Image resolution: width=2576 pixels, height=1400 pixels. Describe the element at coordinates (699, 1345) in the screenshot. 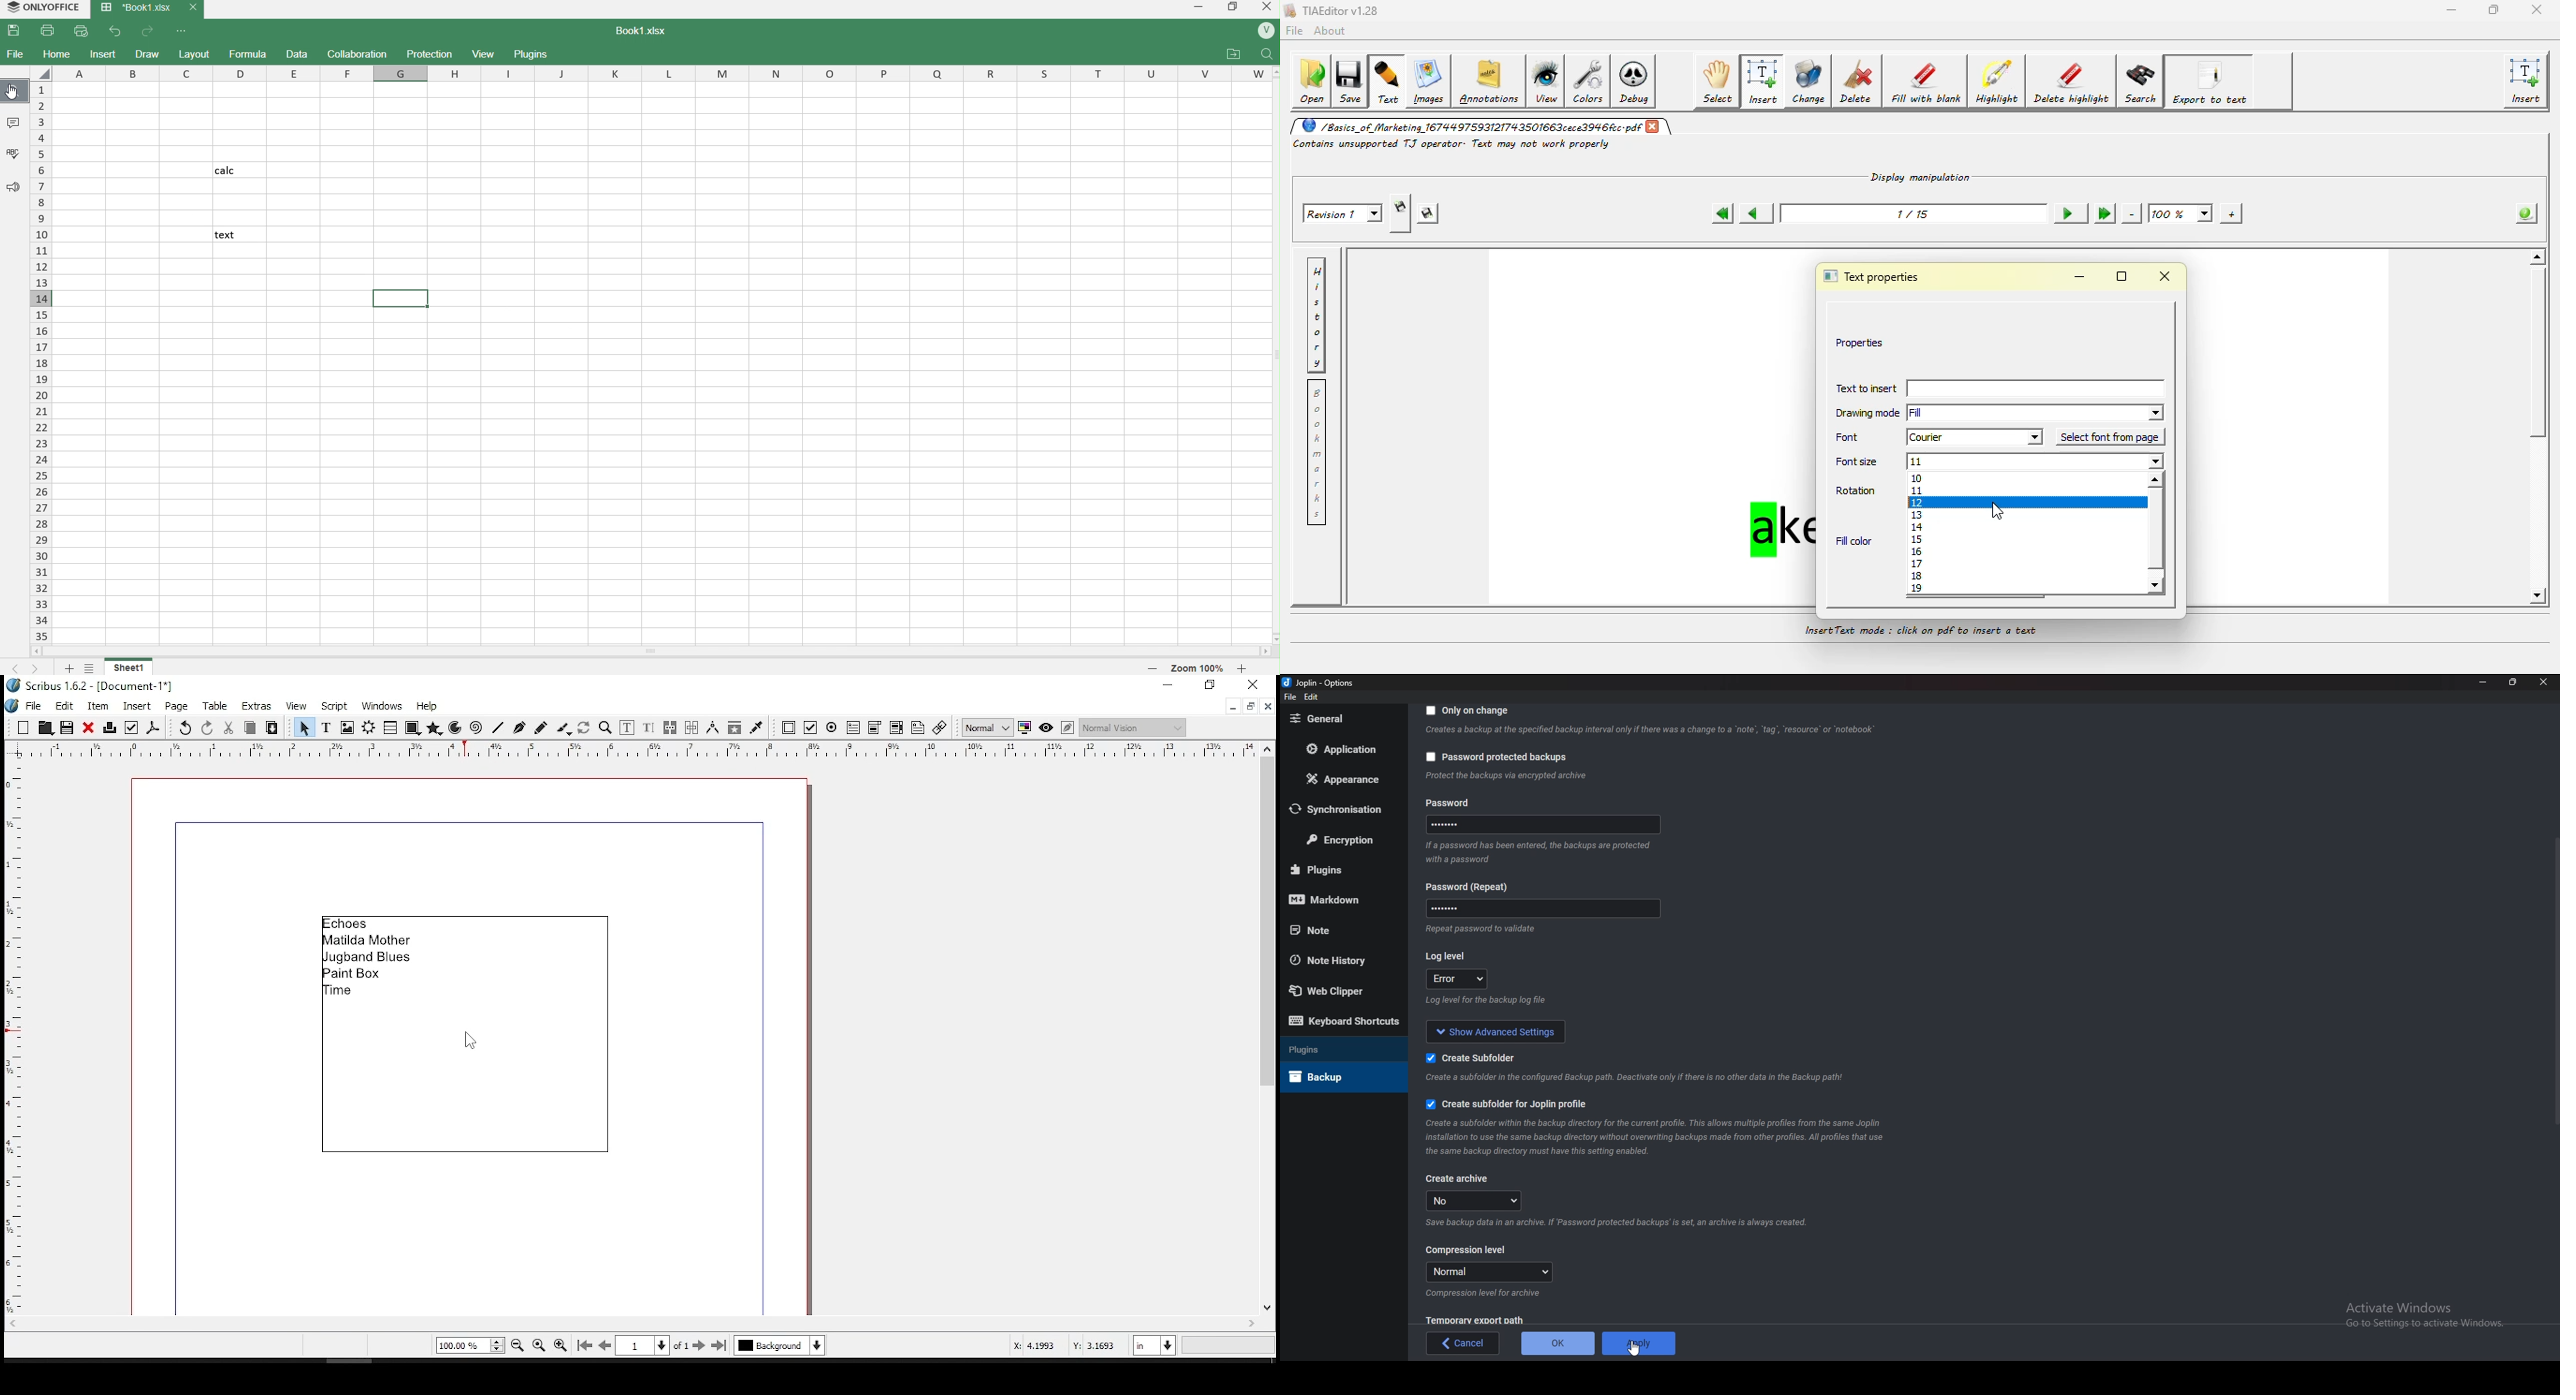

I see `next page` at that location.